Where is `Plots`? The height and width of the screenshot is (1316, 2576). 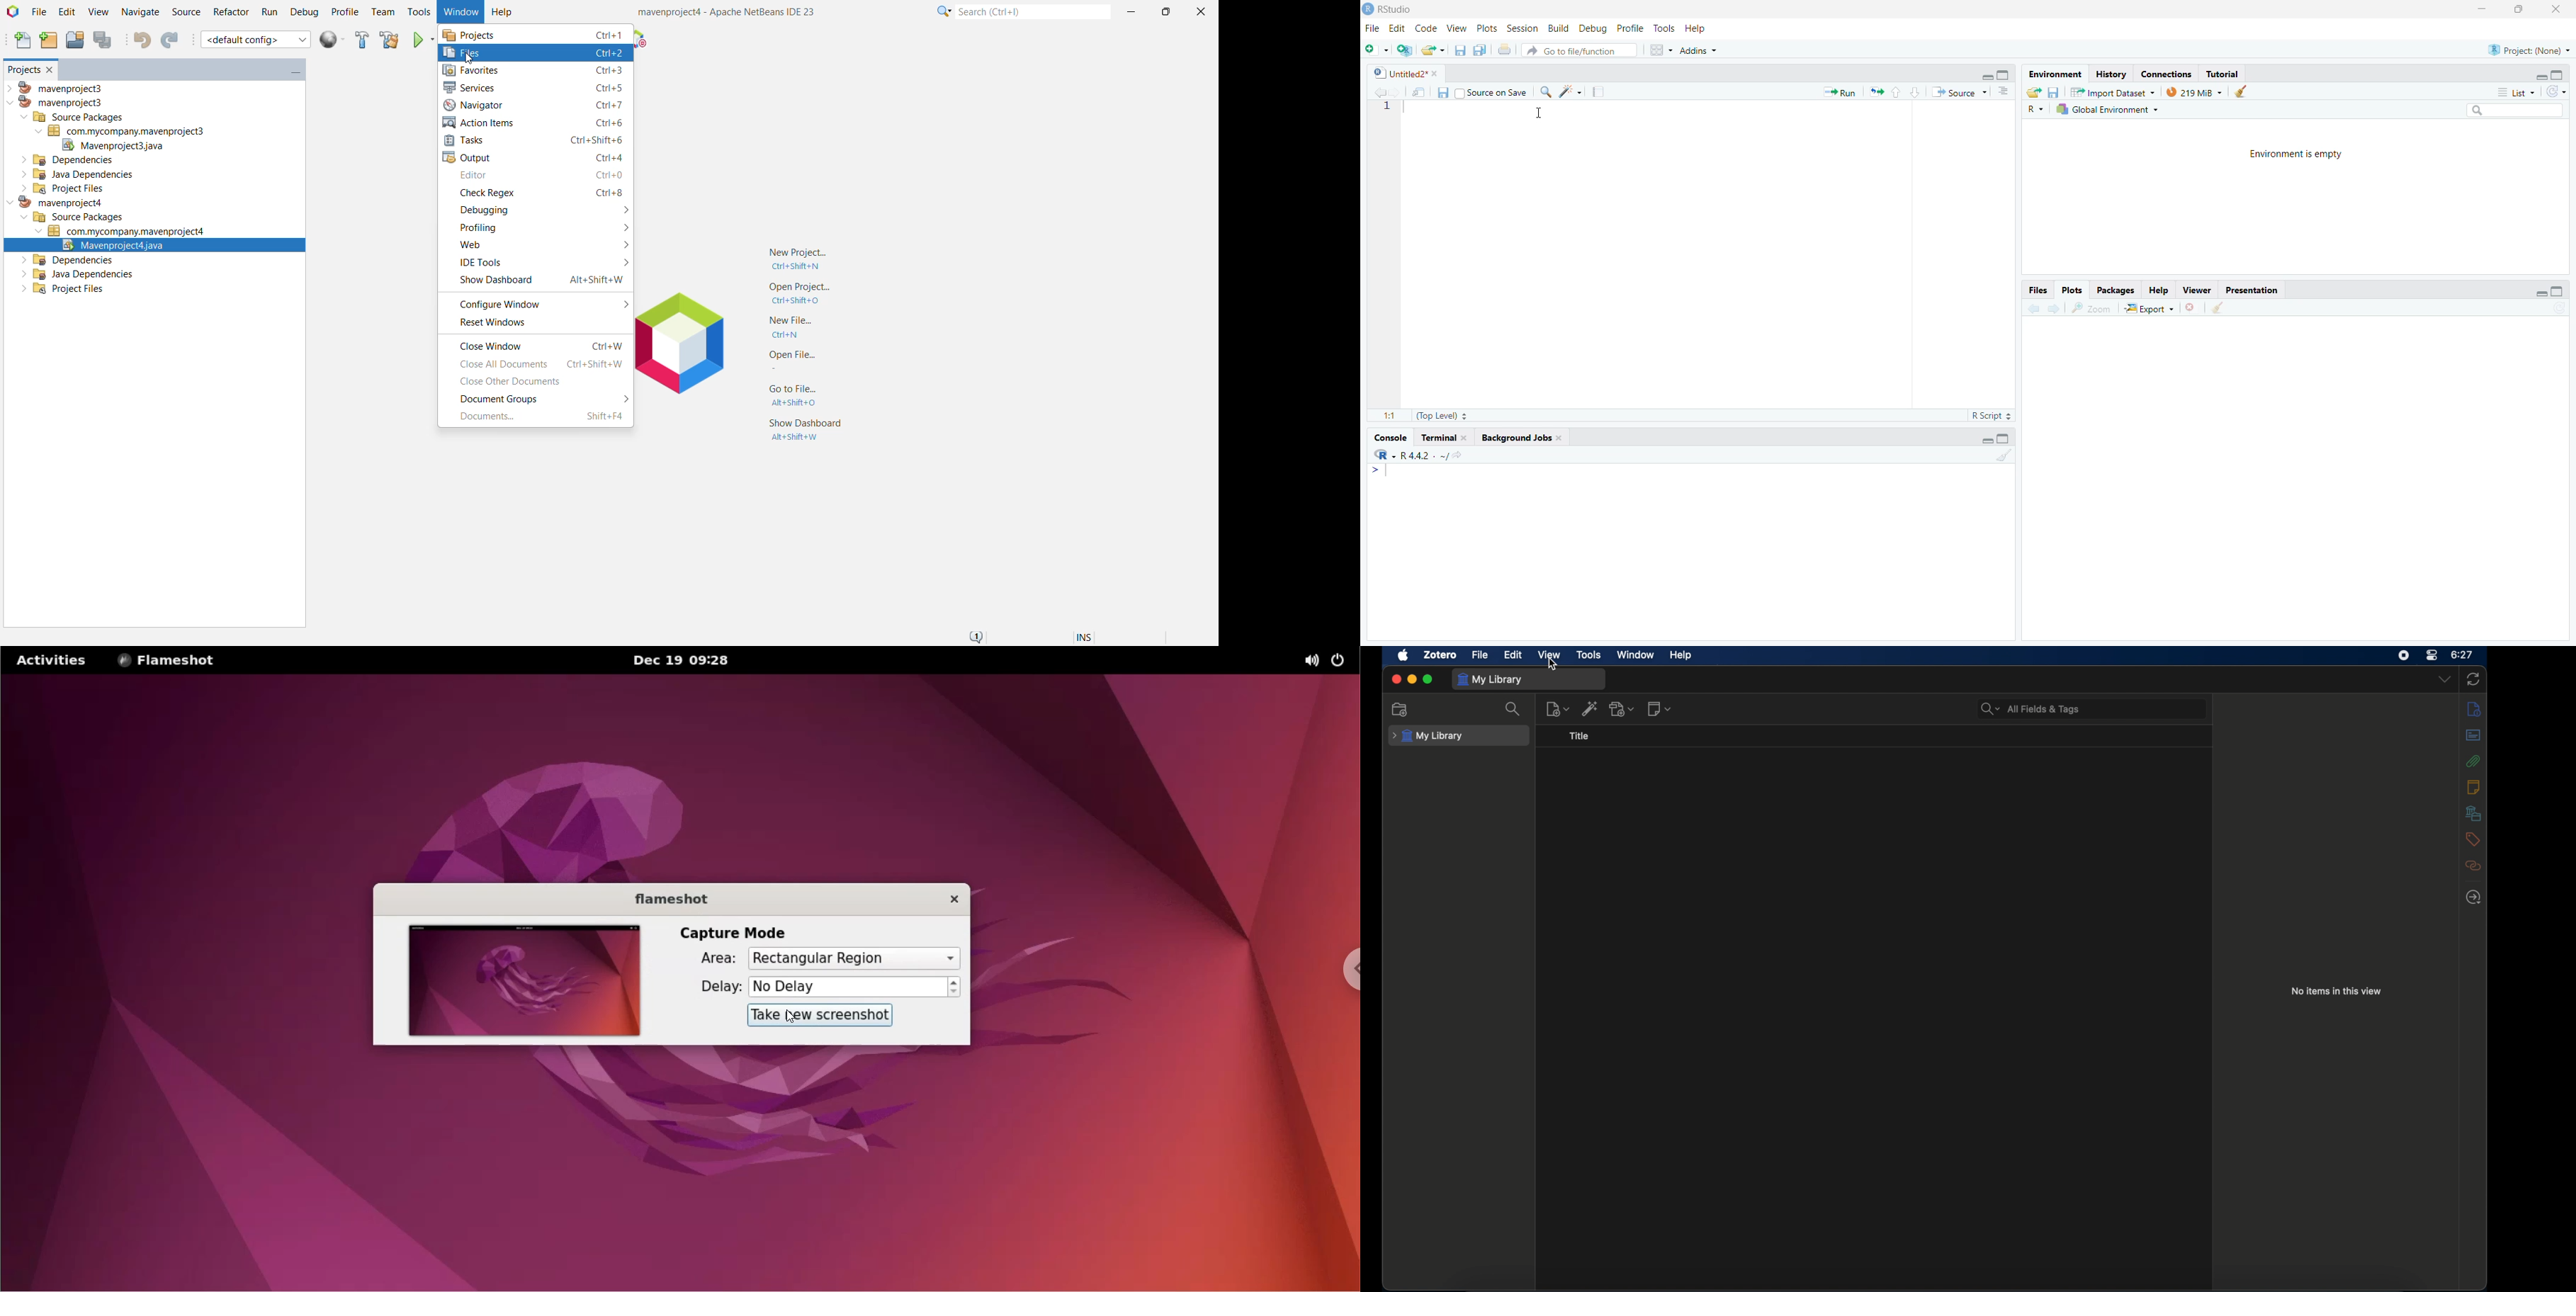
Plots is located at coordinates (2073, 291).